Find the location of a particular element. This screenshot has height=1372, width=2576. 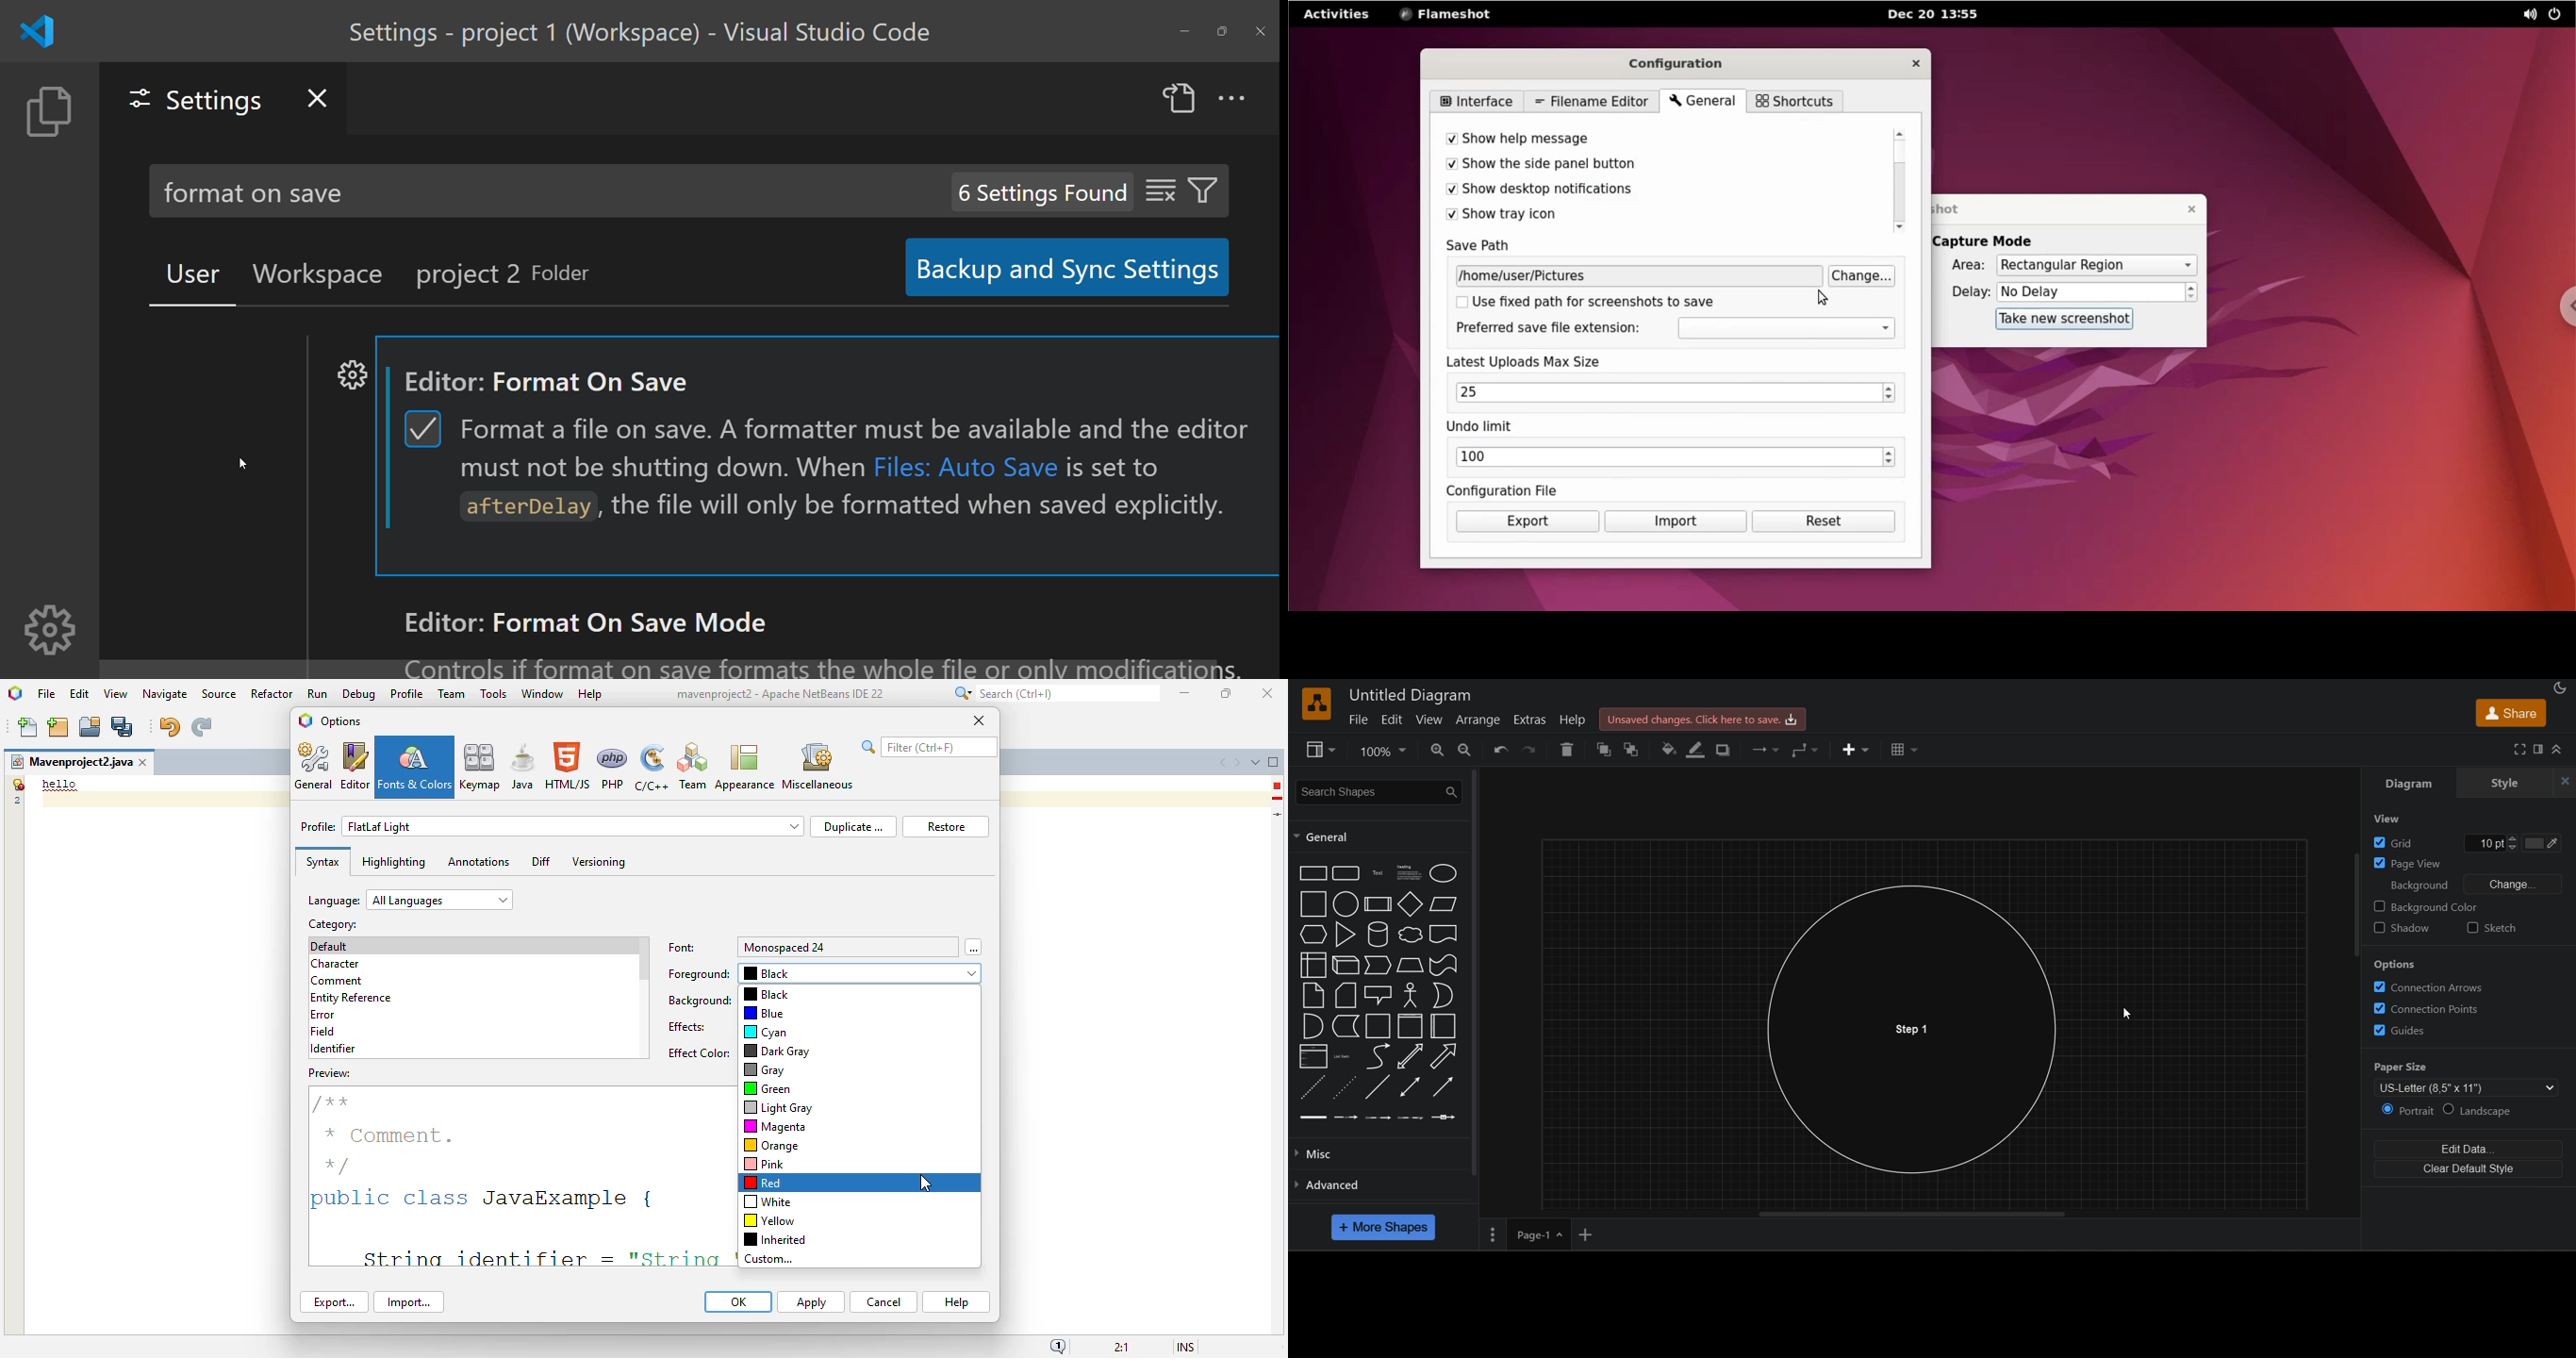

miscellaneous is located at coordinates (817, 767).